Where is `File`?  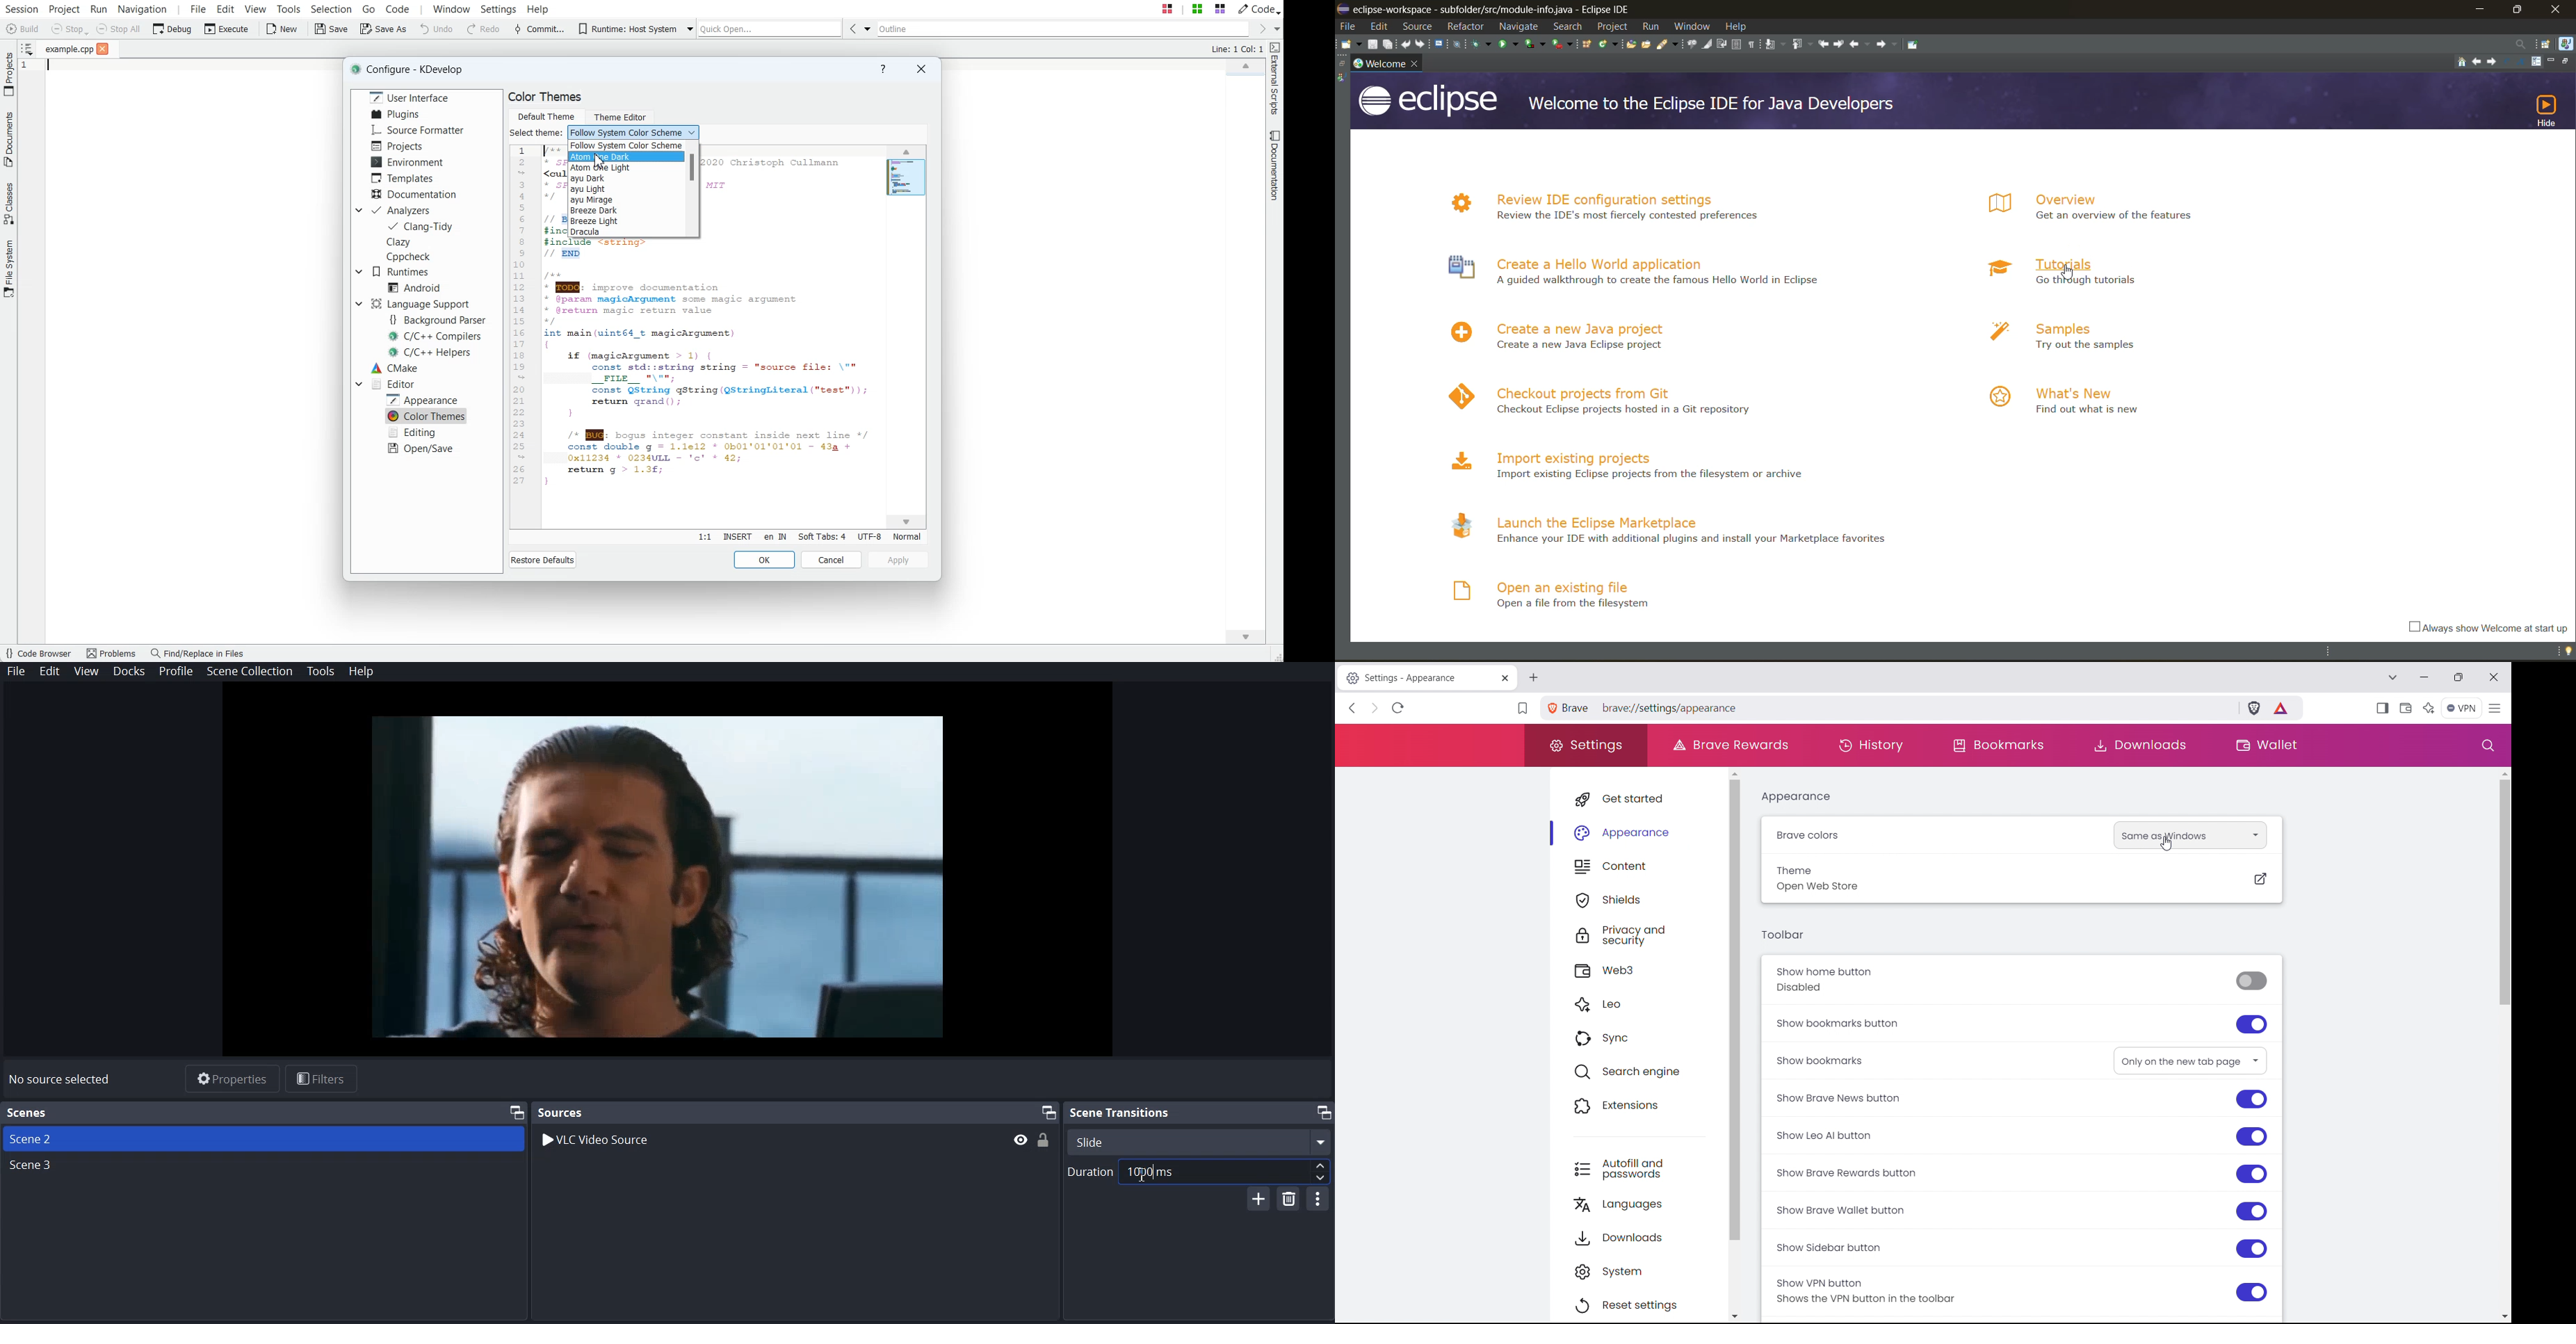 File is located at coordinates (16, 670).